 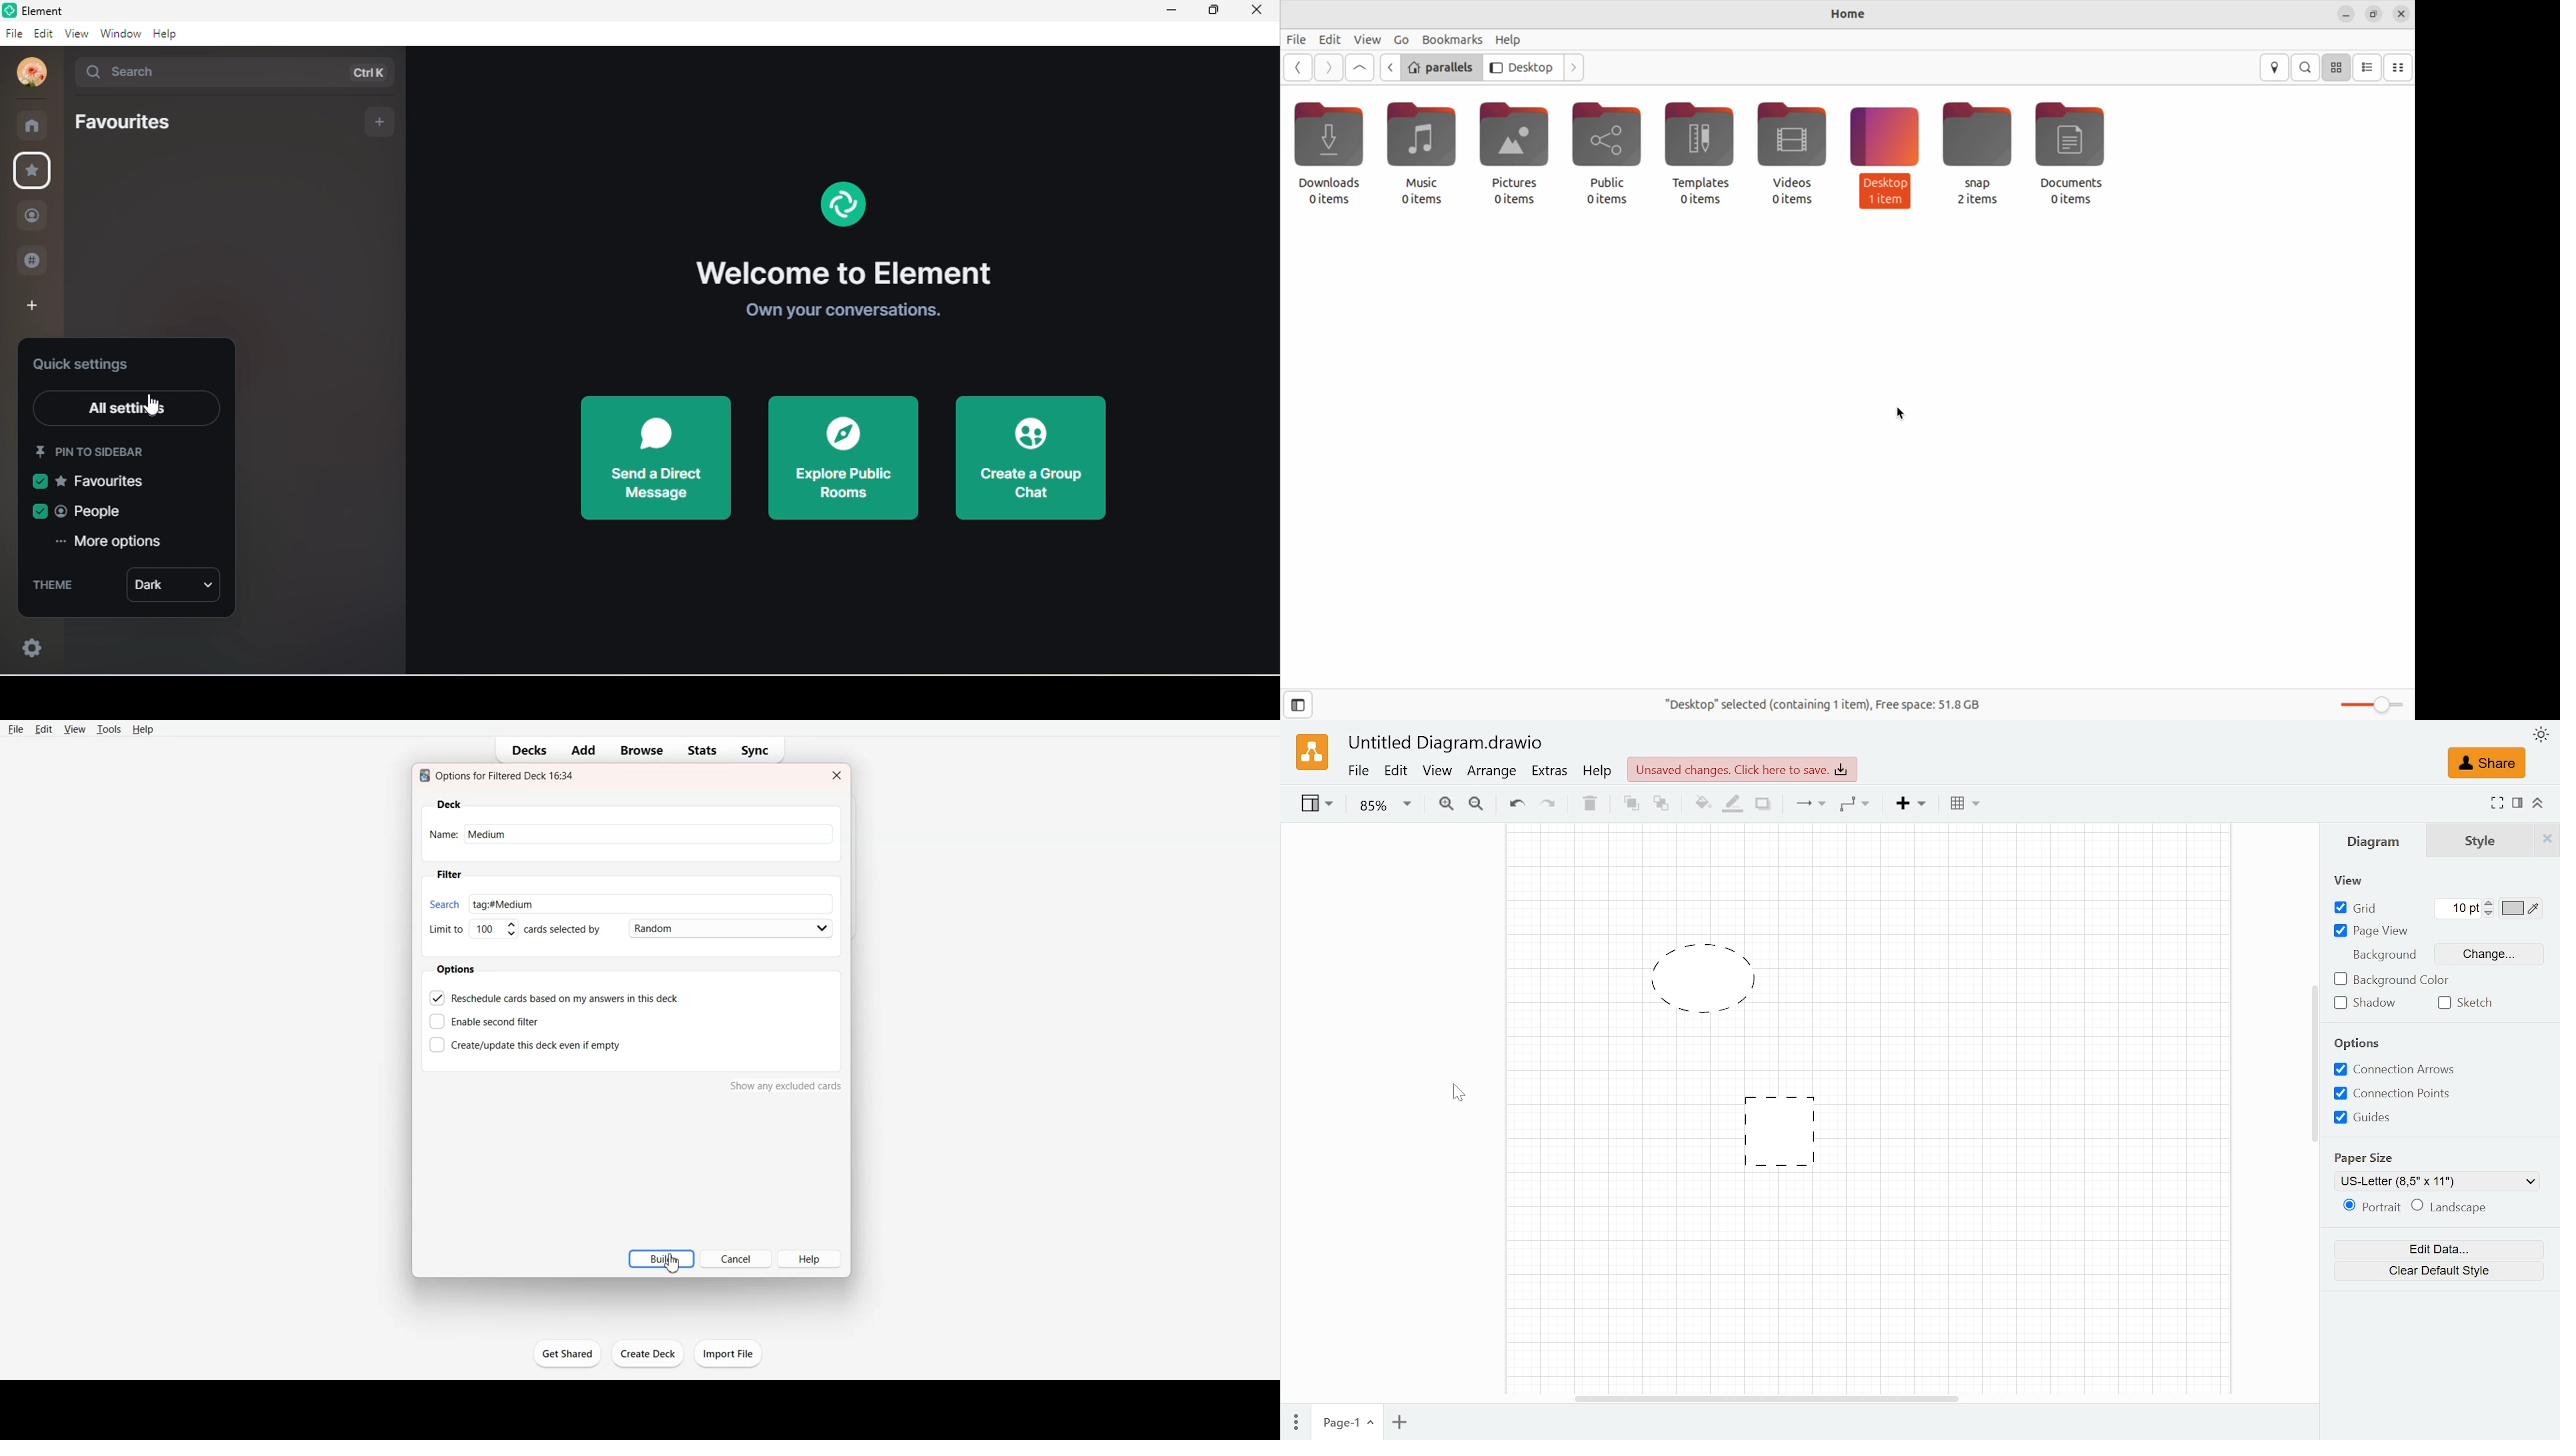 I want to click on minimize, so click(x=1171, y=10).